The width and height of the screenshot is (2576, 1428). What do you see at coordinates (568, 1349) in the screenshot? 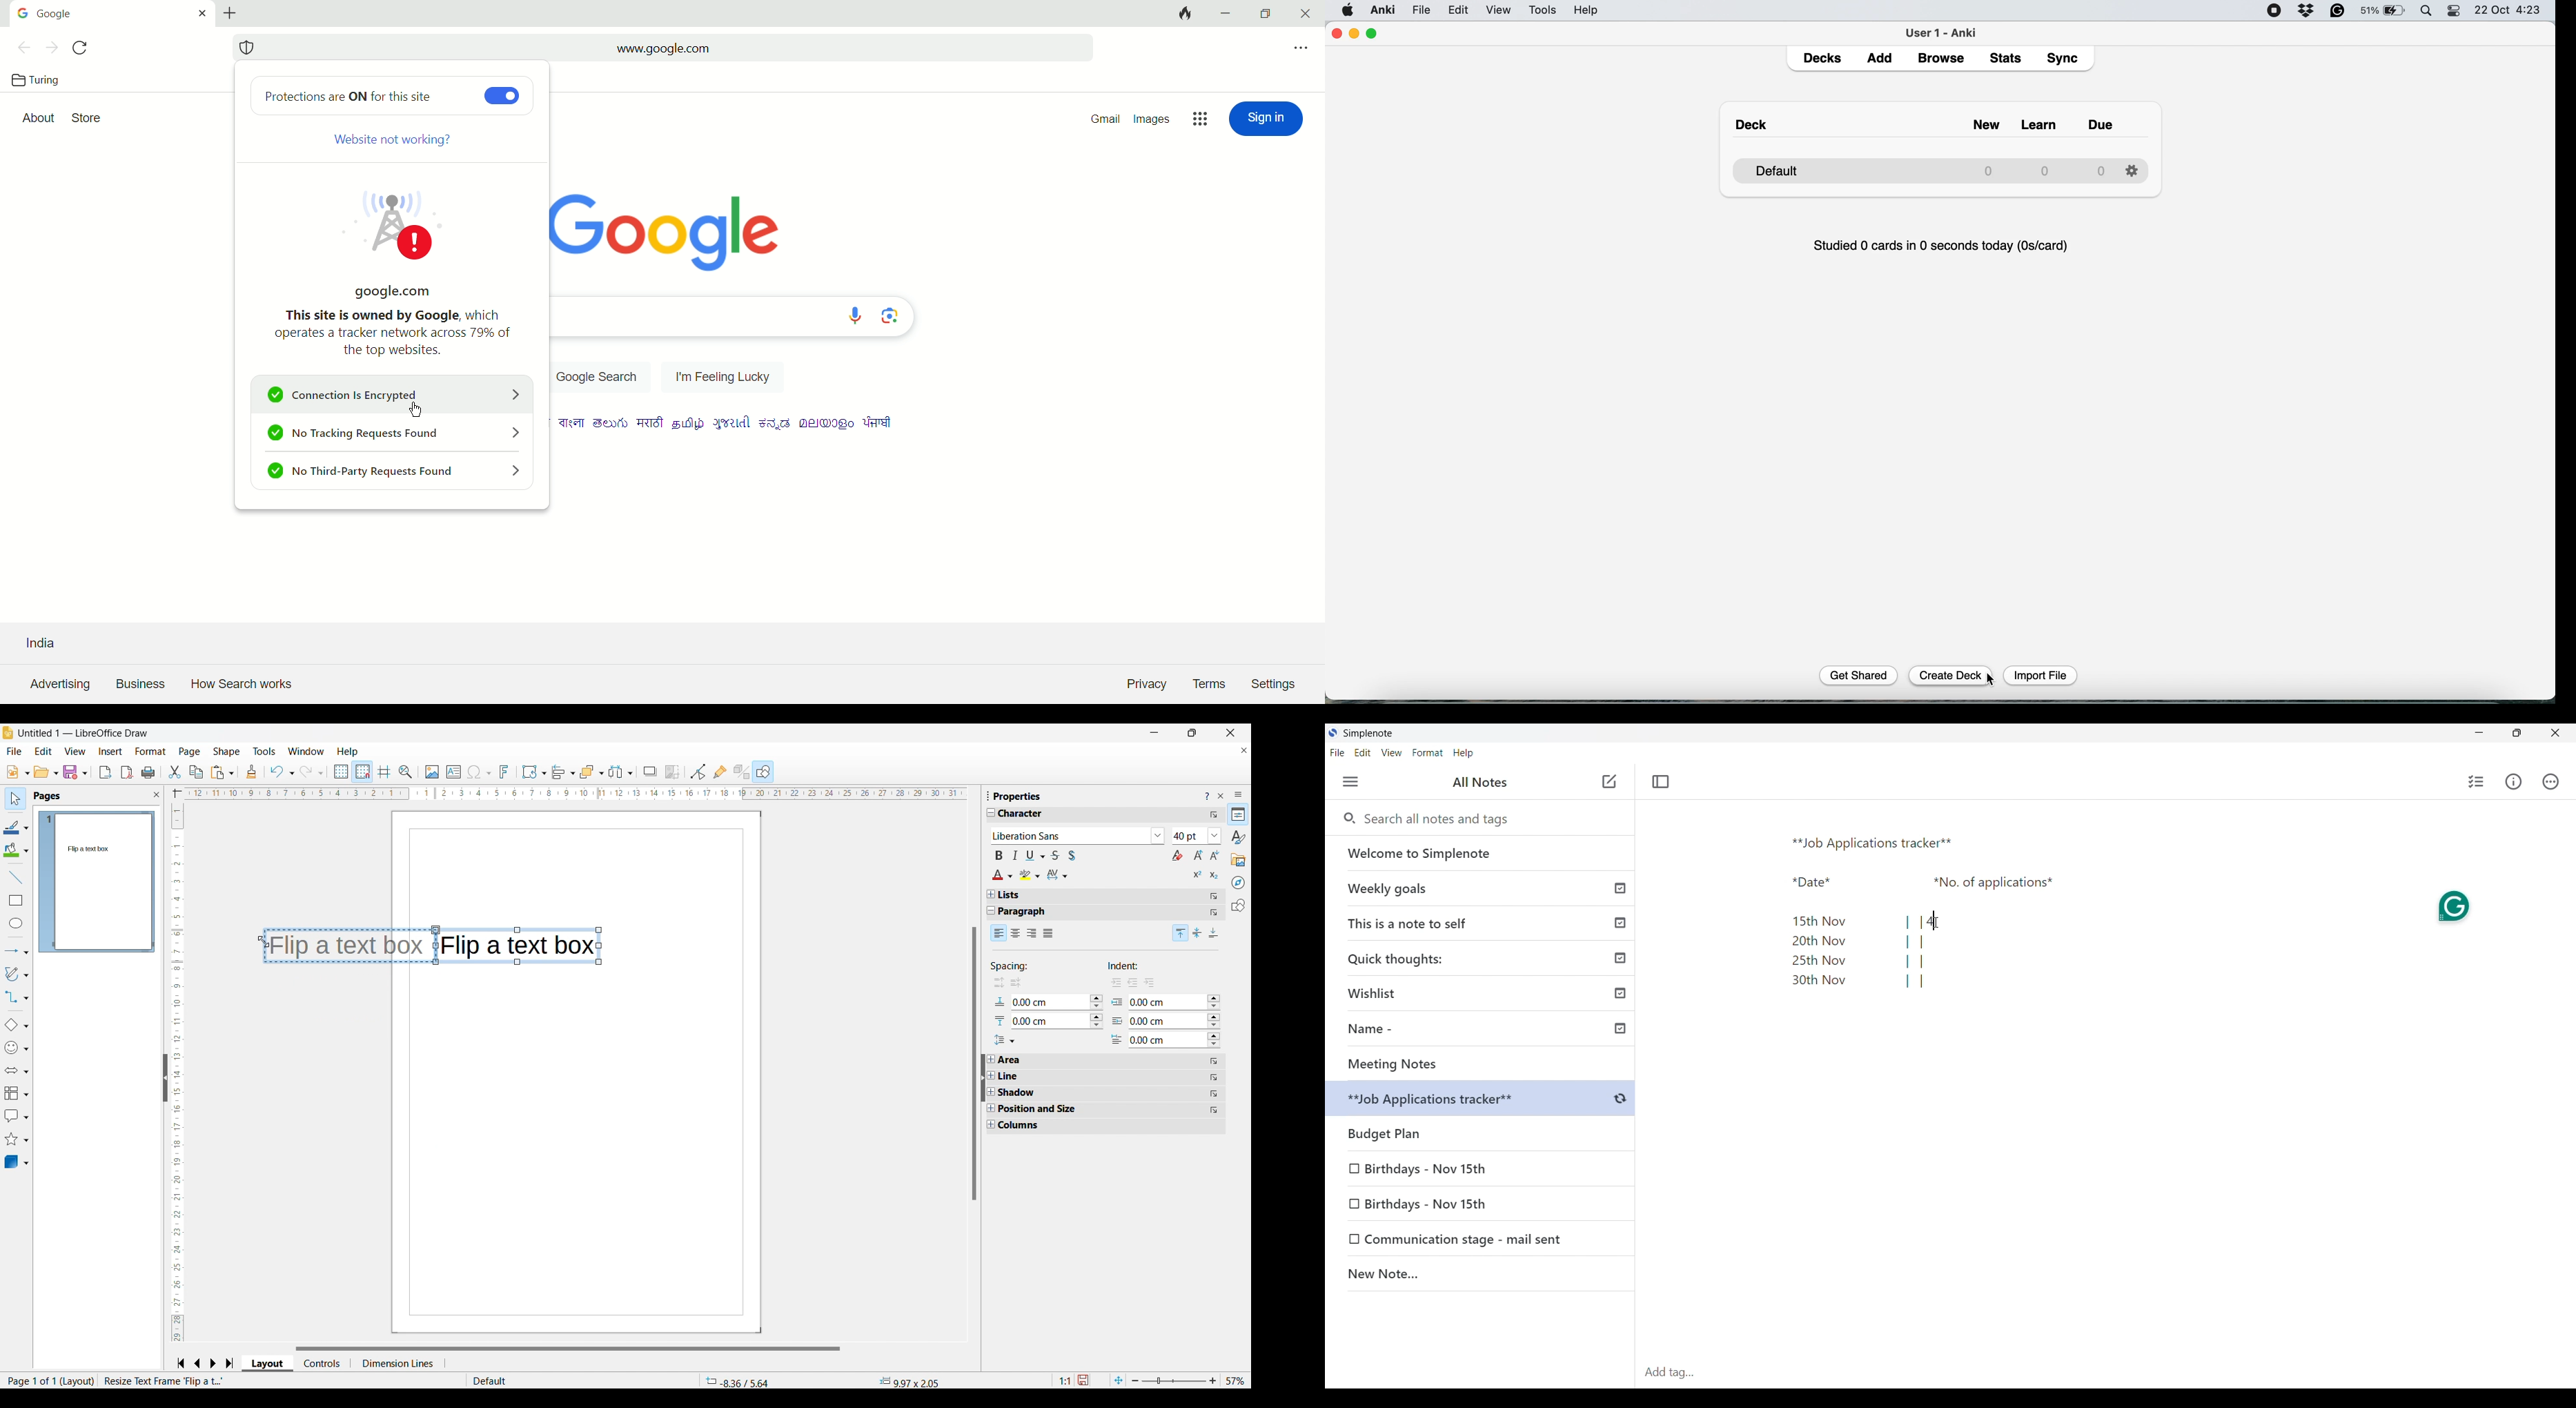
I see `Horizontal slider` at bounding box center [568, 1349].